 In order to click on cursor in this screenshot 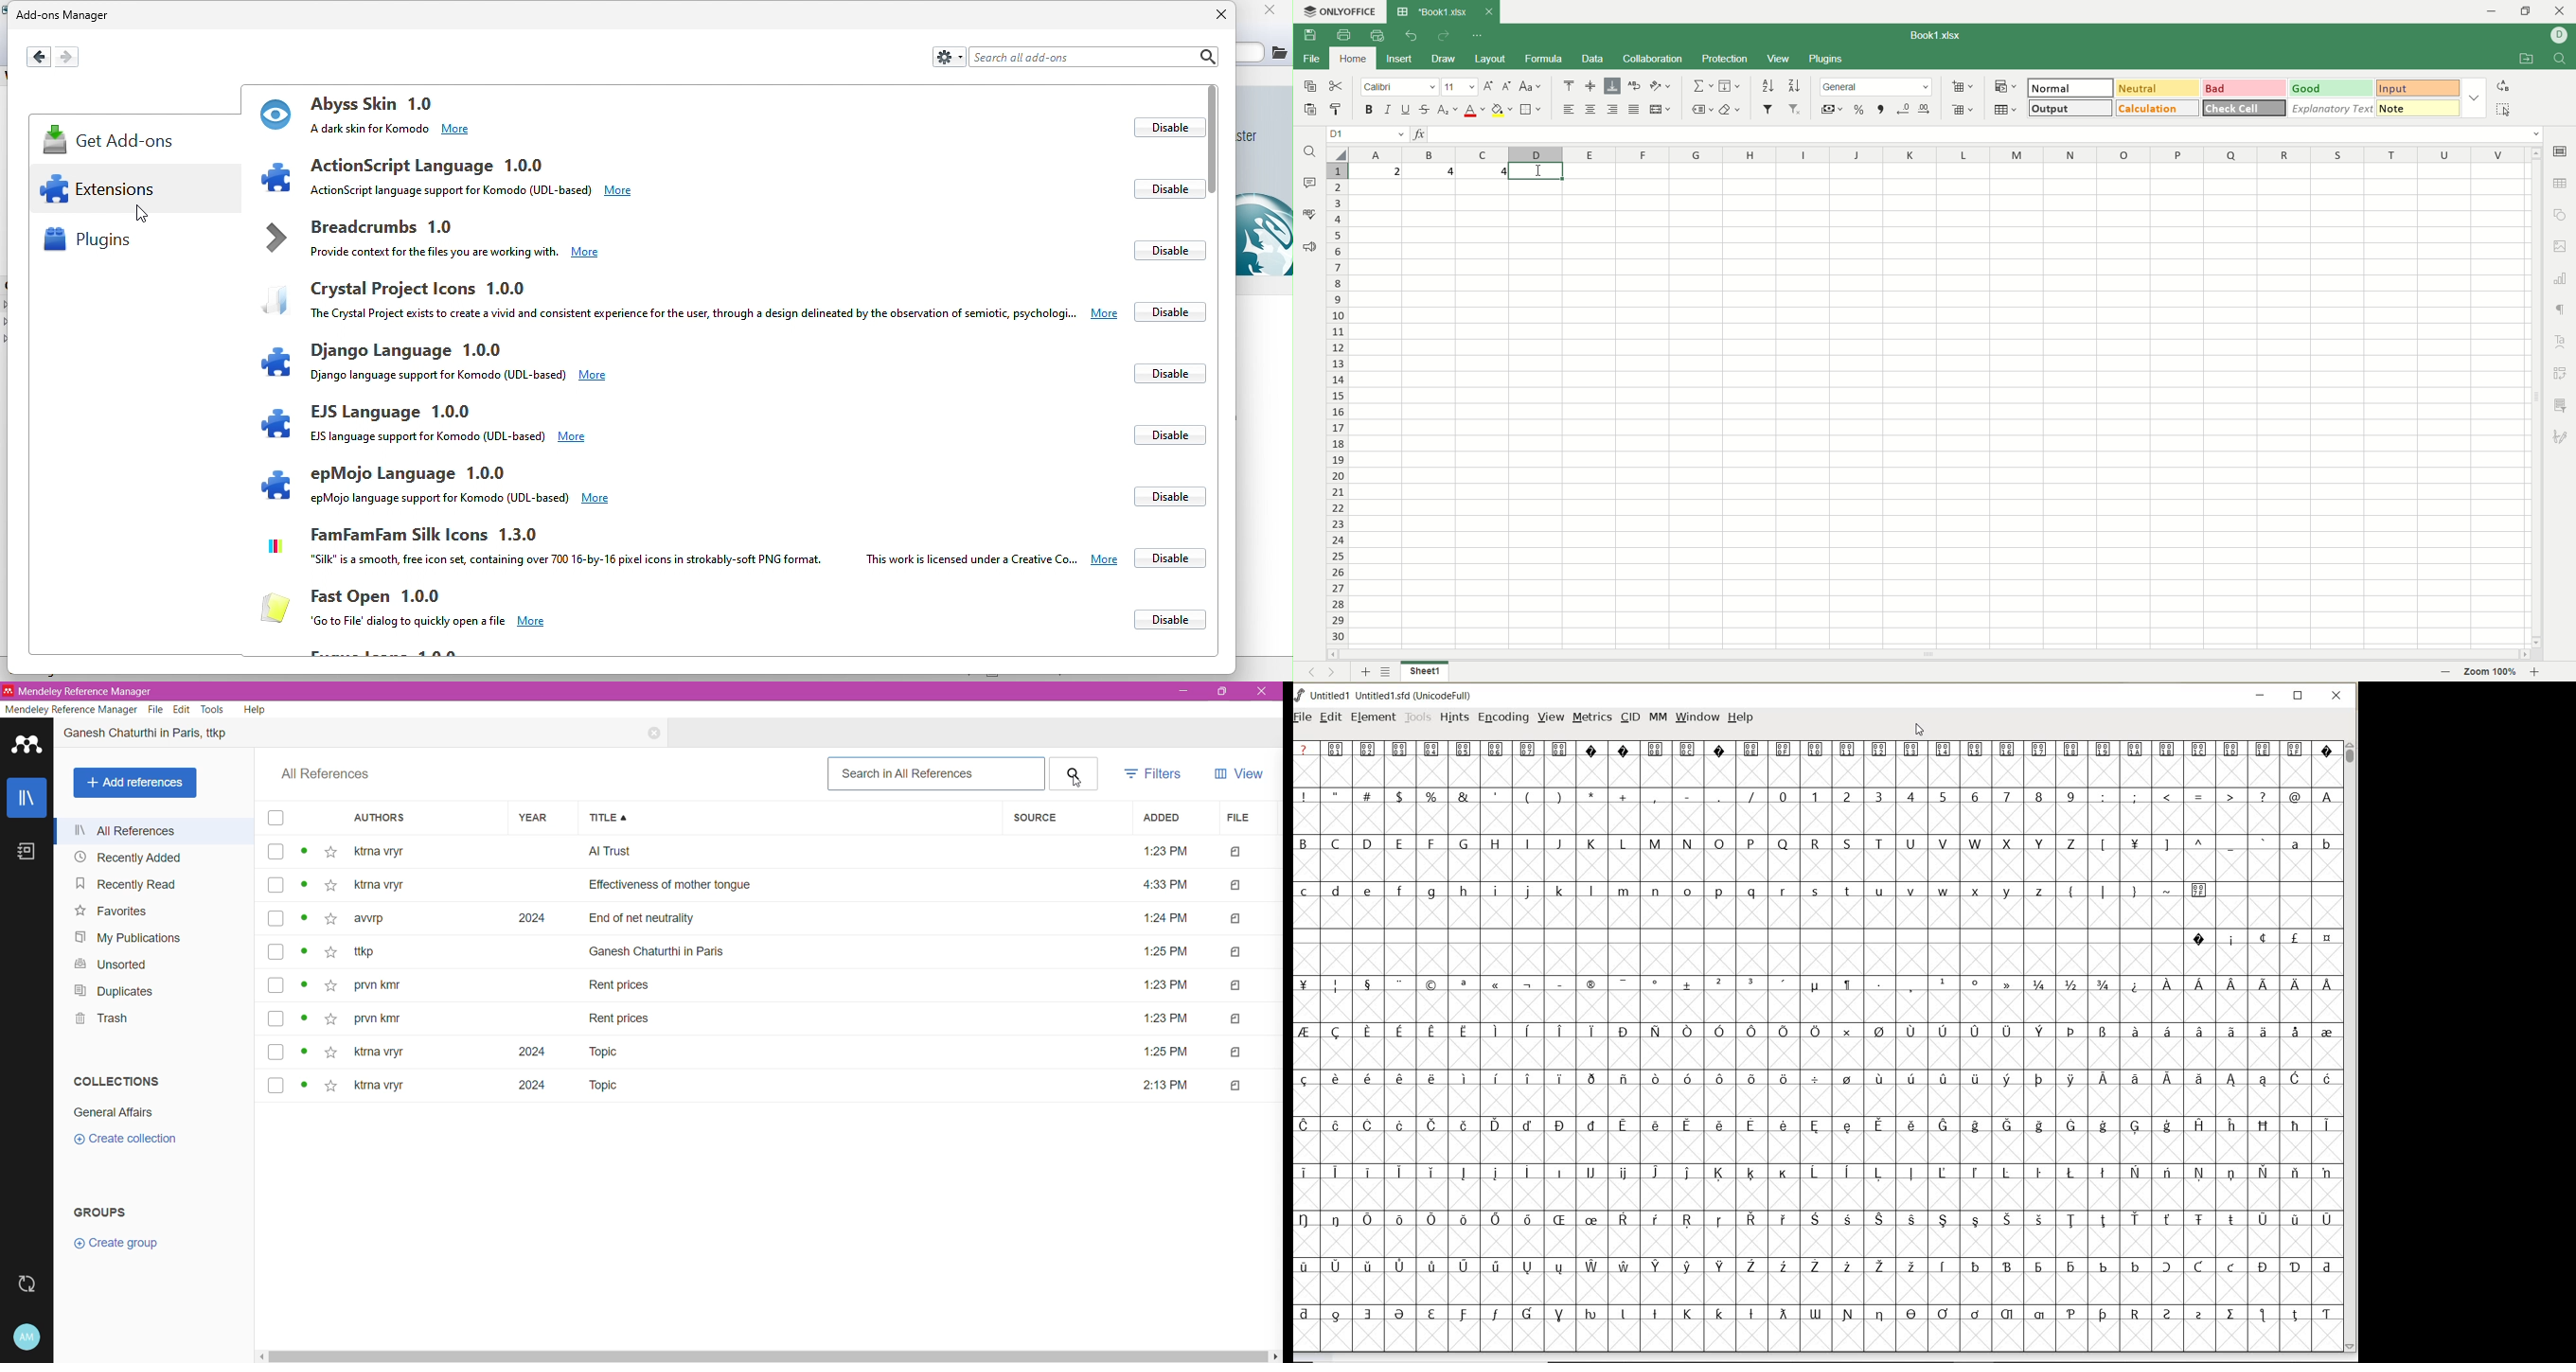, I will do `click(1076, 779)`.